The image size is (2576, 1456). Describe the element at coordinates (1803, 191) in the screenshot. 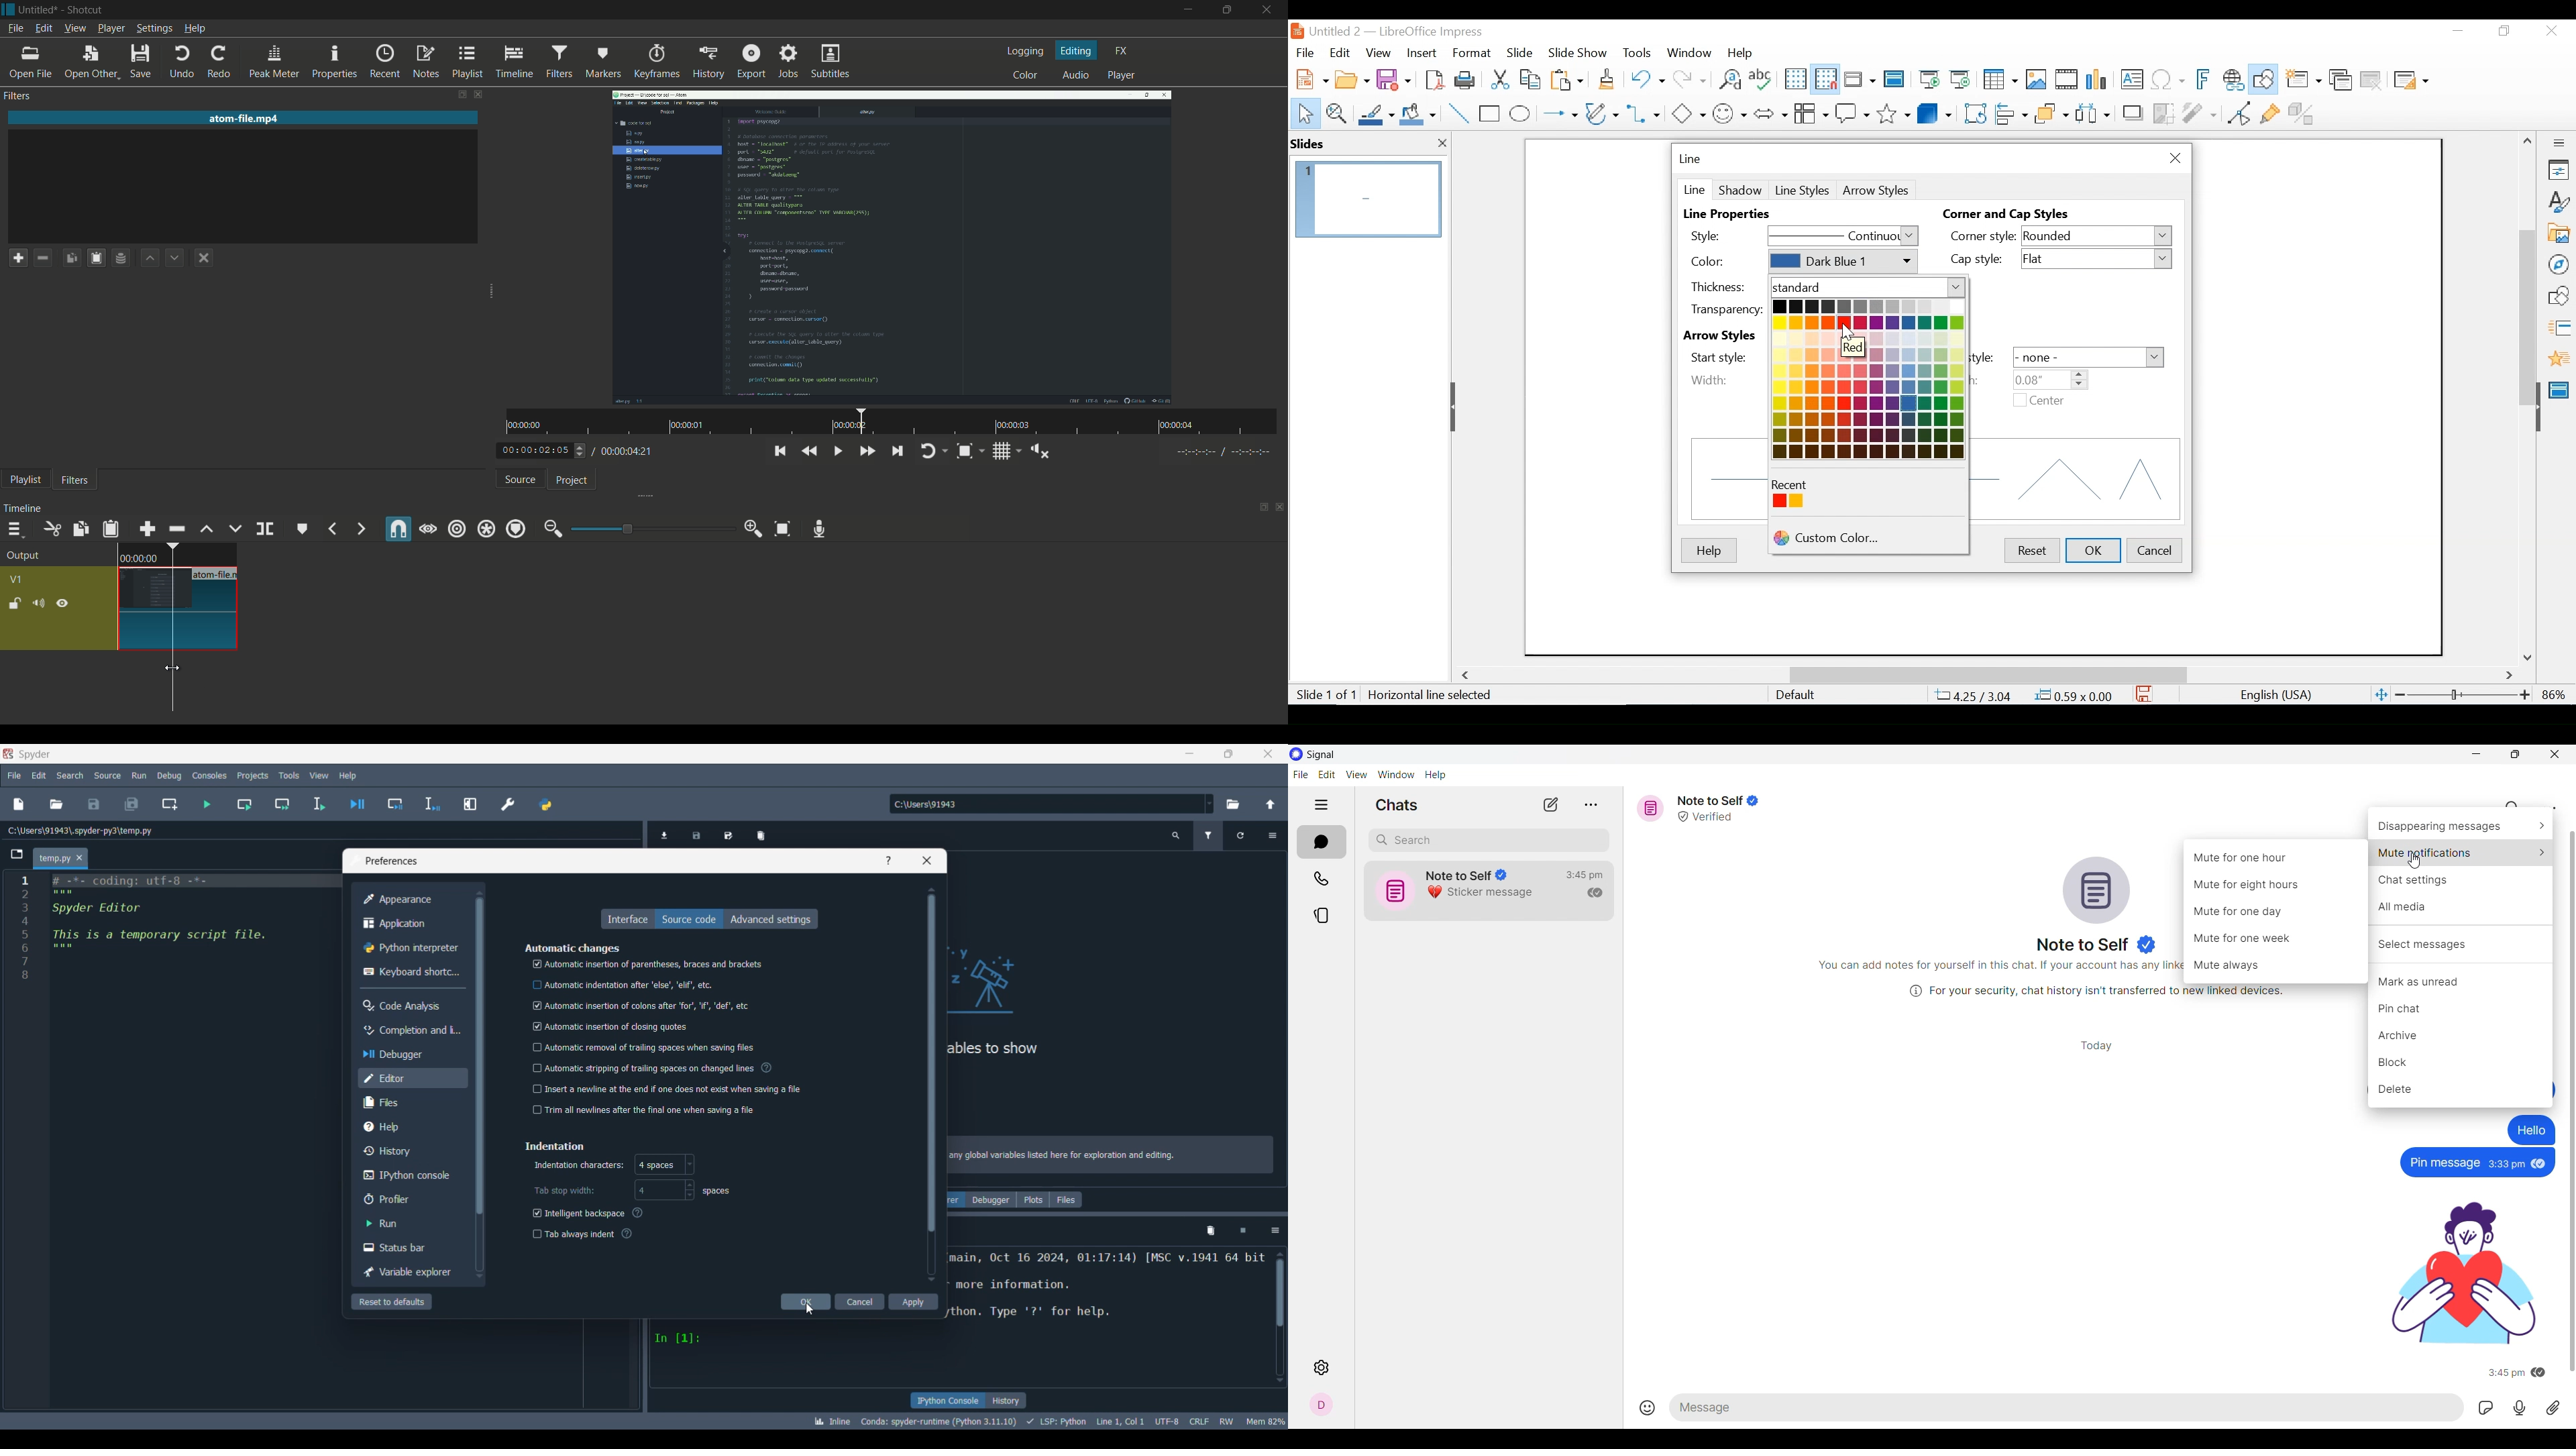

I see `Line Styles` at that location.